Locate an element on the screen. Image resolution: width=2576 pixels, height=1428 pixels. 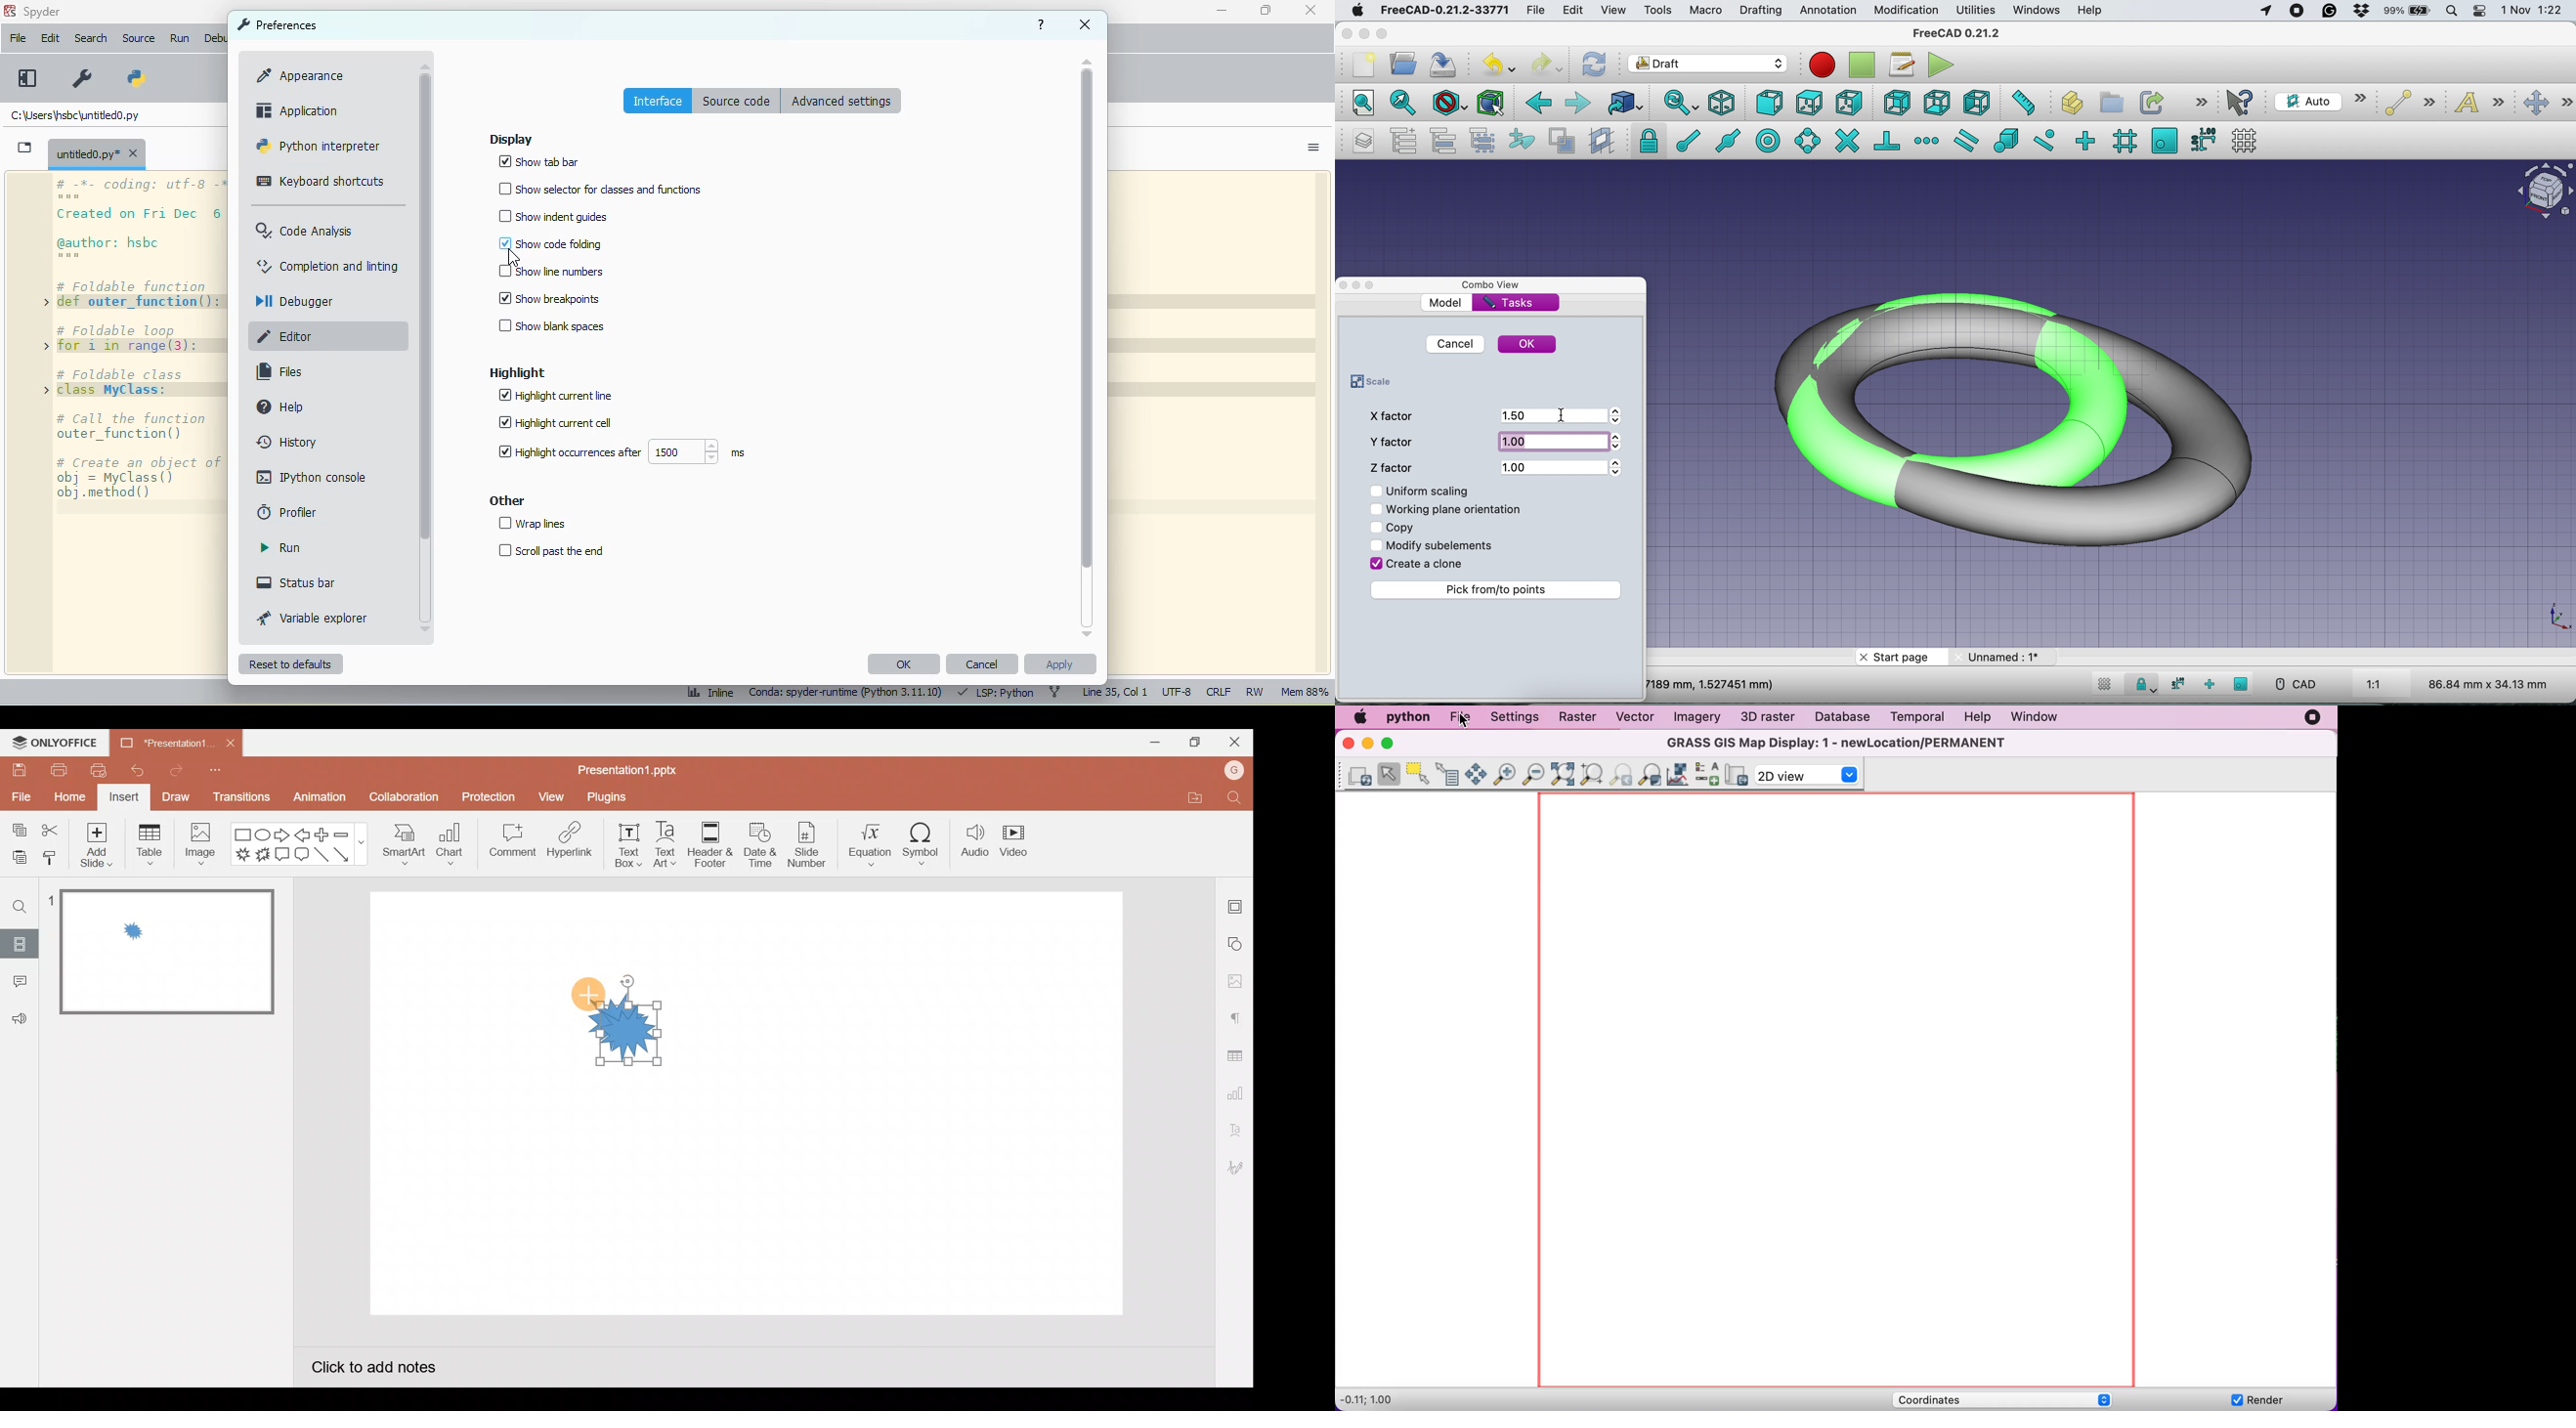
more options is located at coordinates (2199, 102).